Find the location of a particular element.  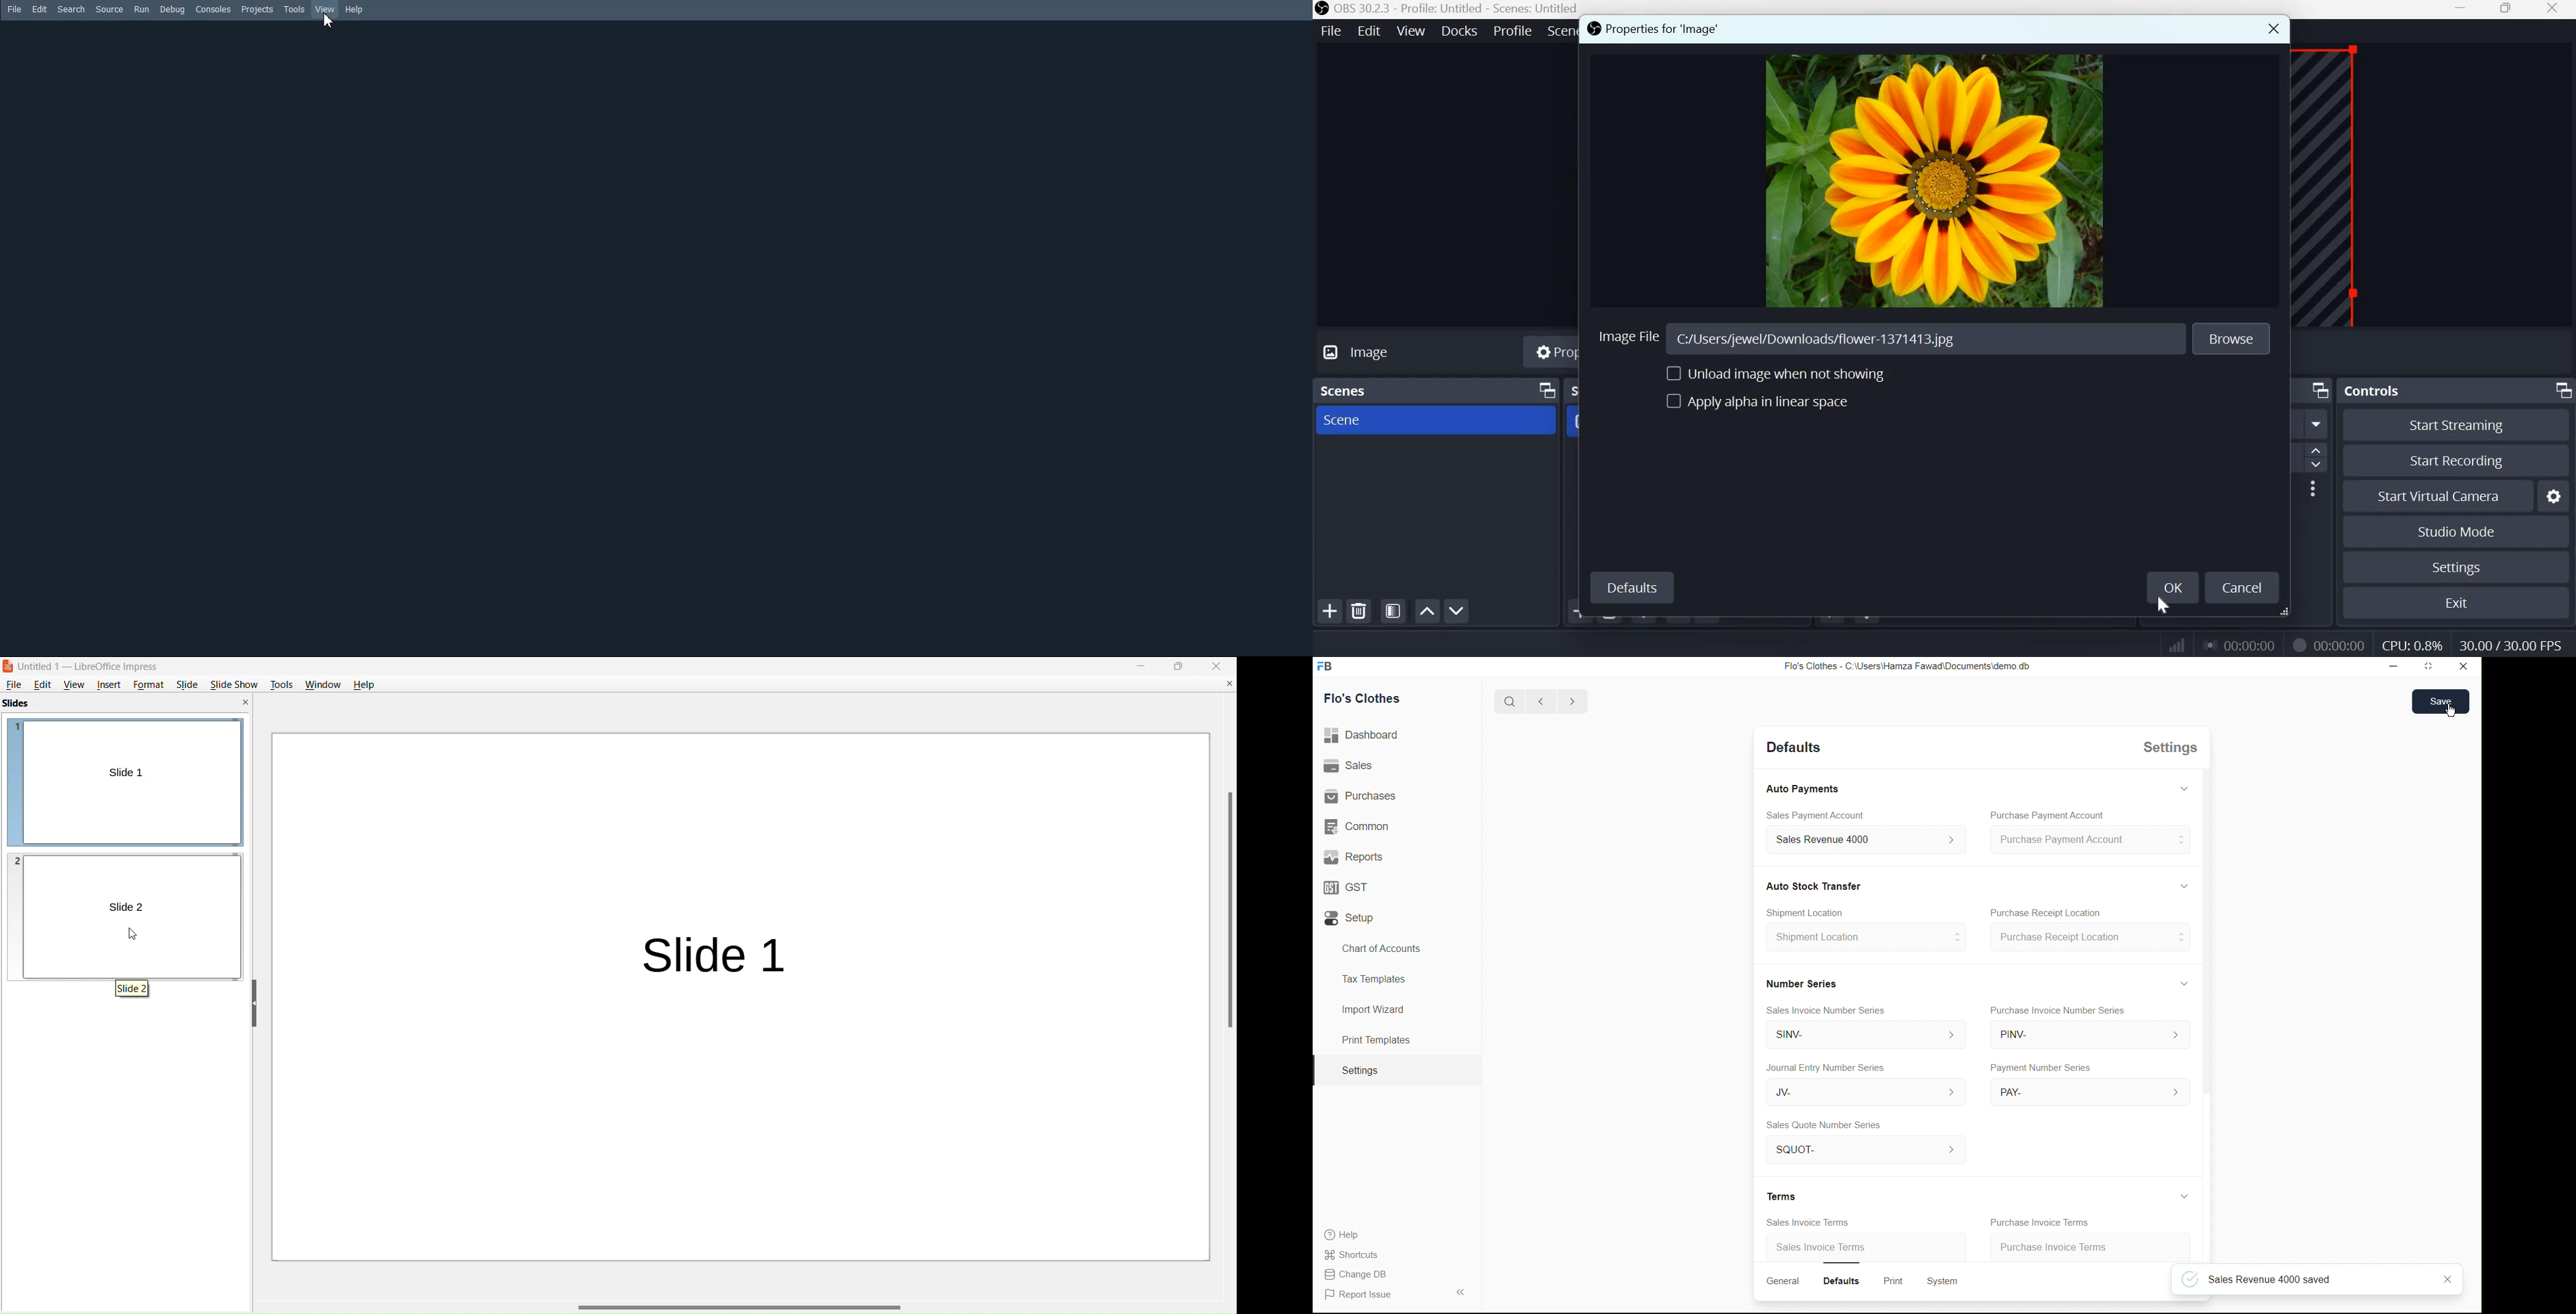

PAY- is located at coordinates (2090, 1090).